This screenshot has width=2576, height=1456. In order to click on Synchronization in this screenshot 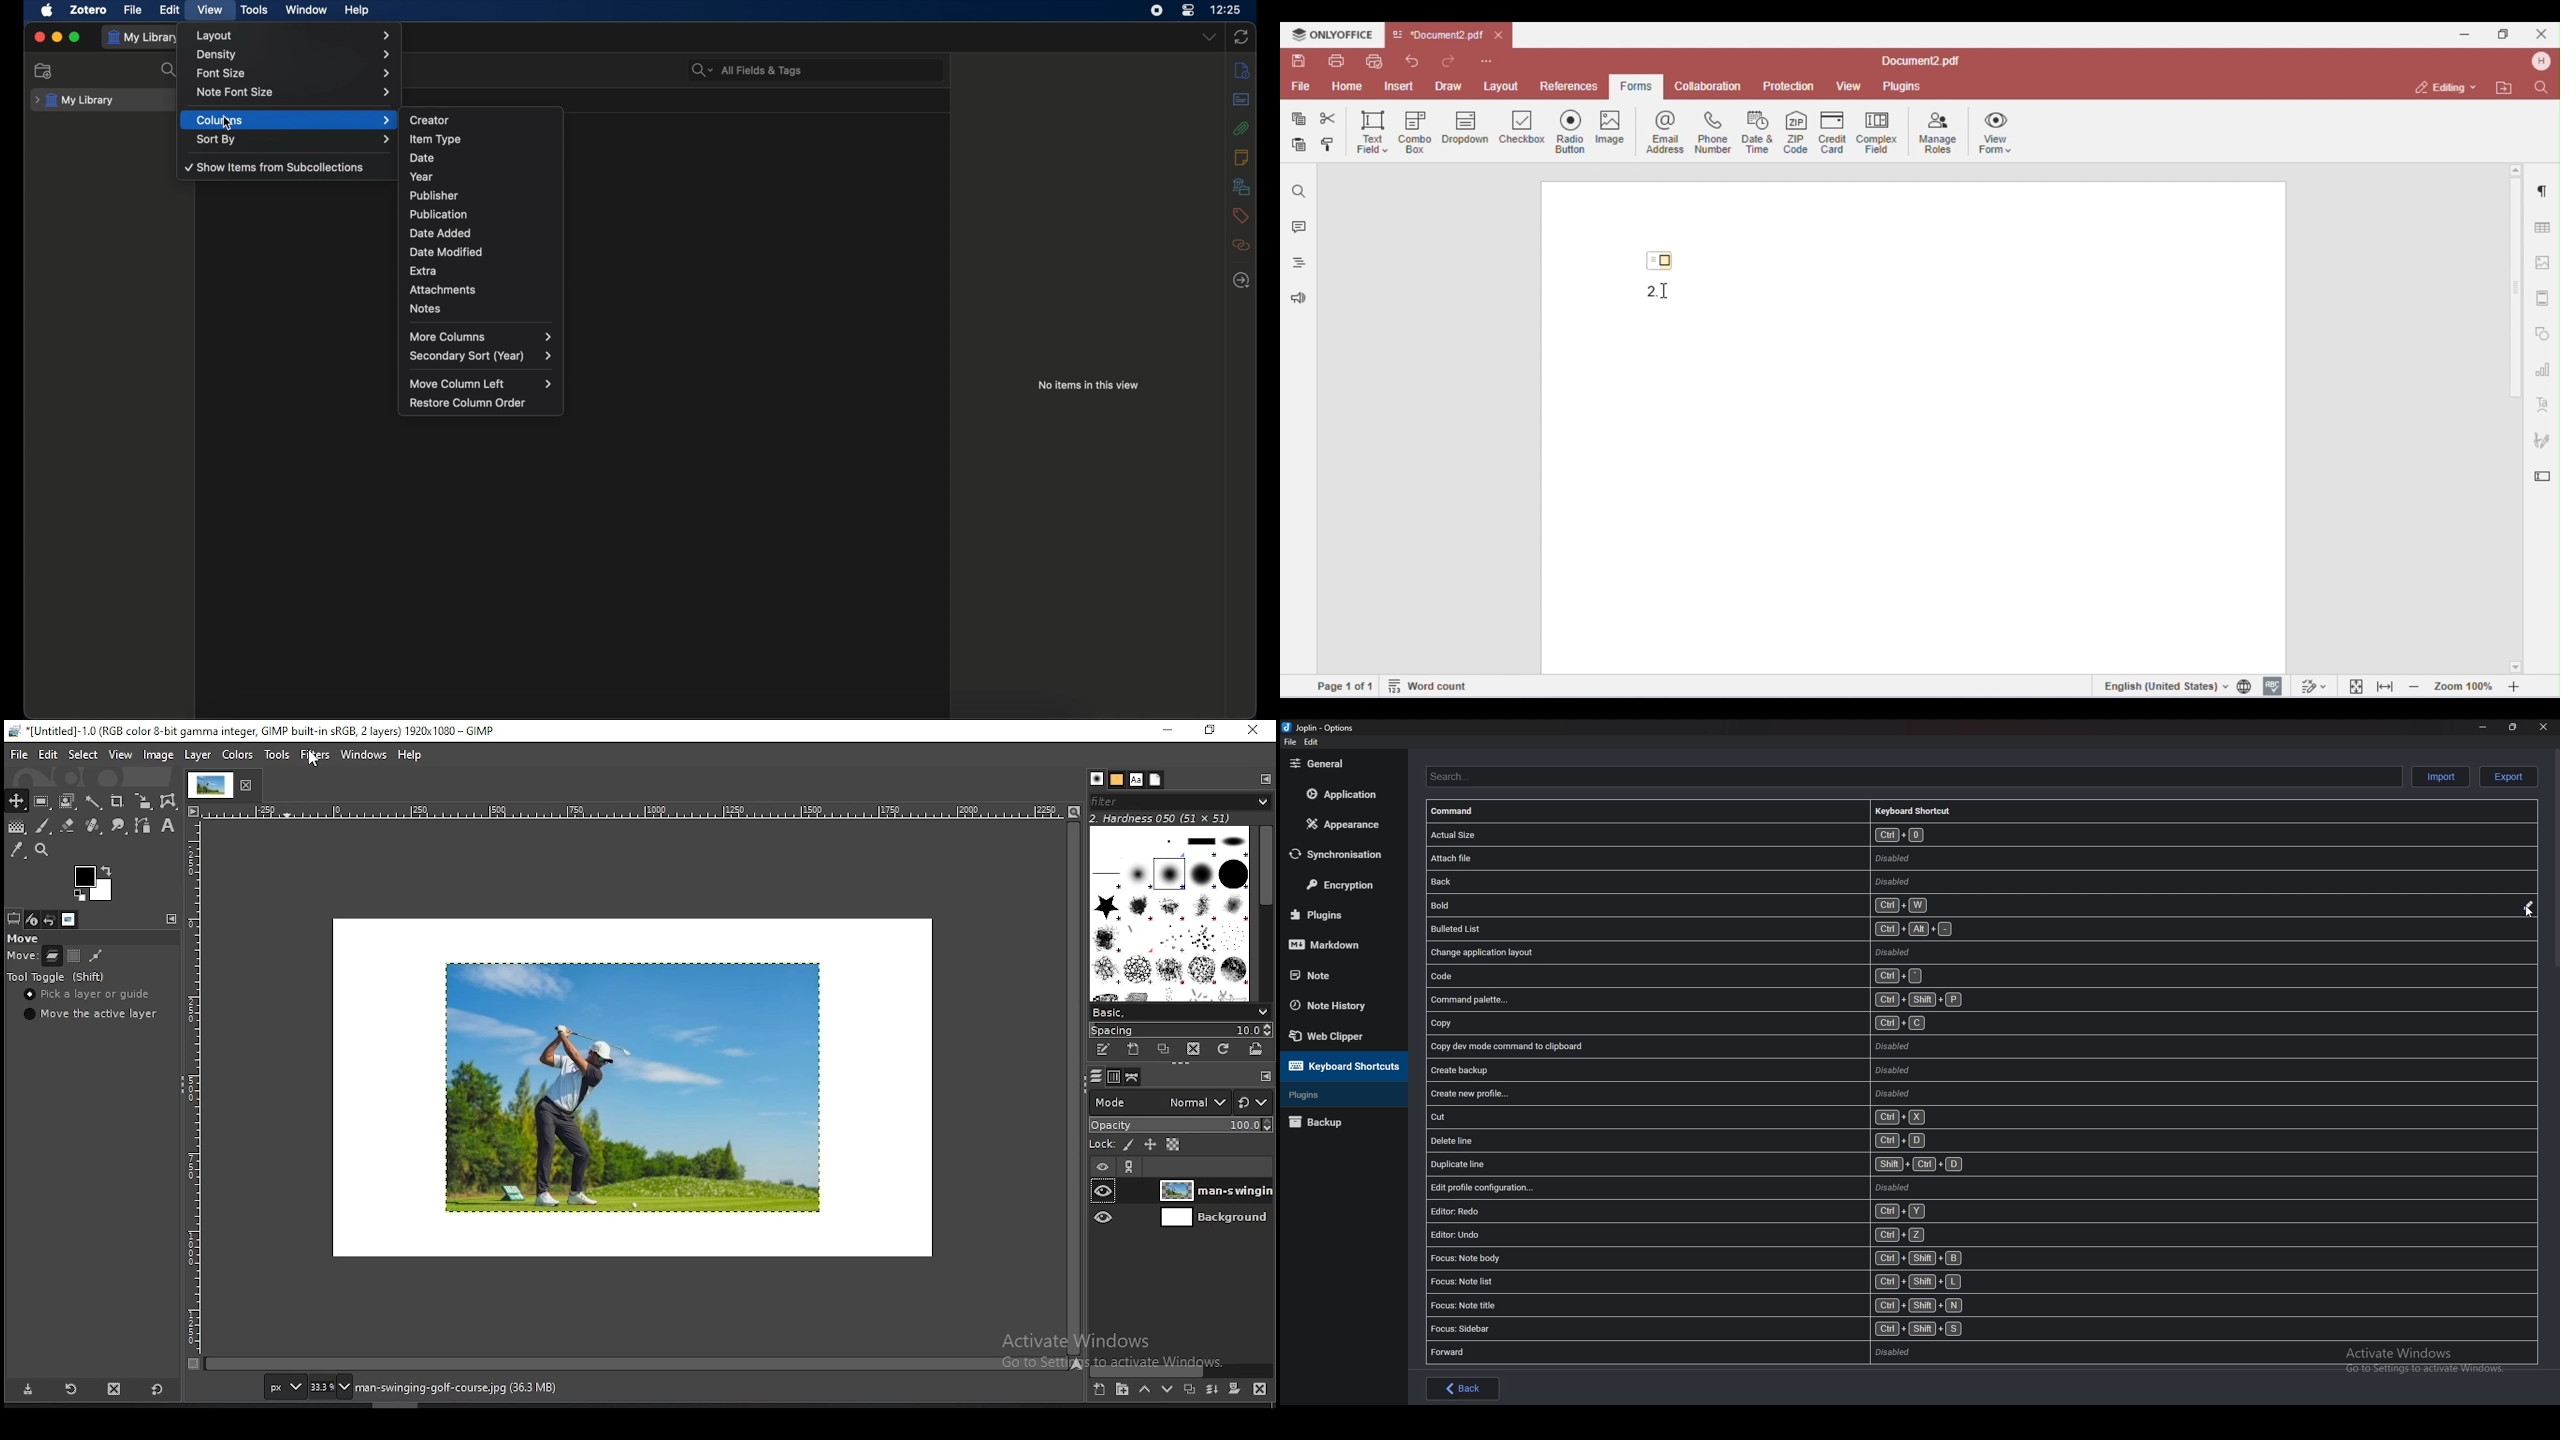, I will do `click(1345, 853)`.